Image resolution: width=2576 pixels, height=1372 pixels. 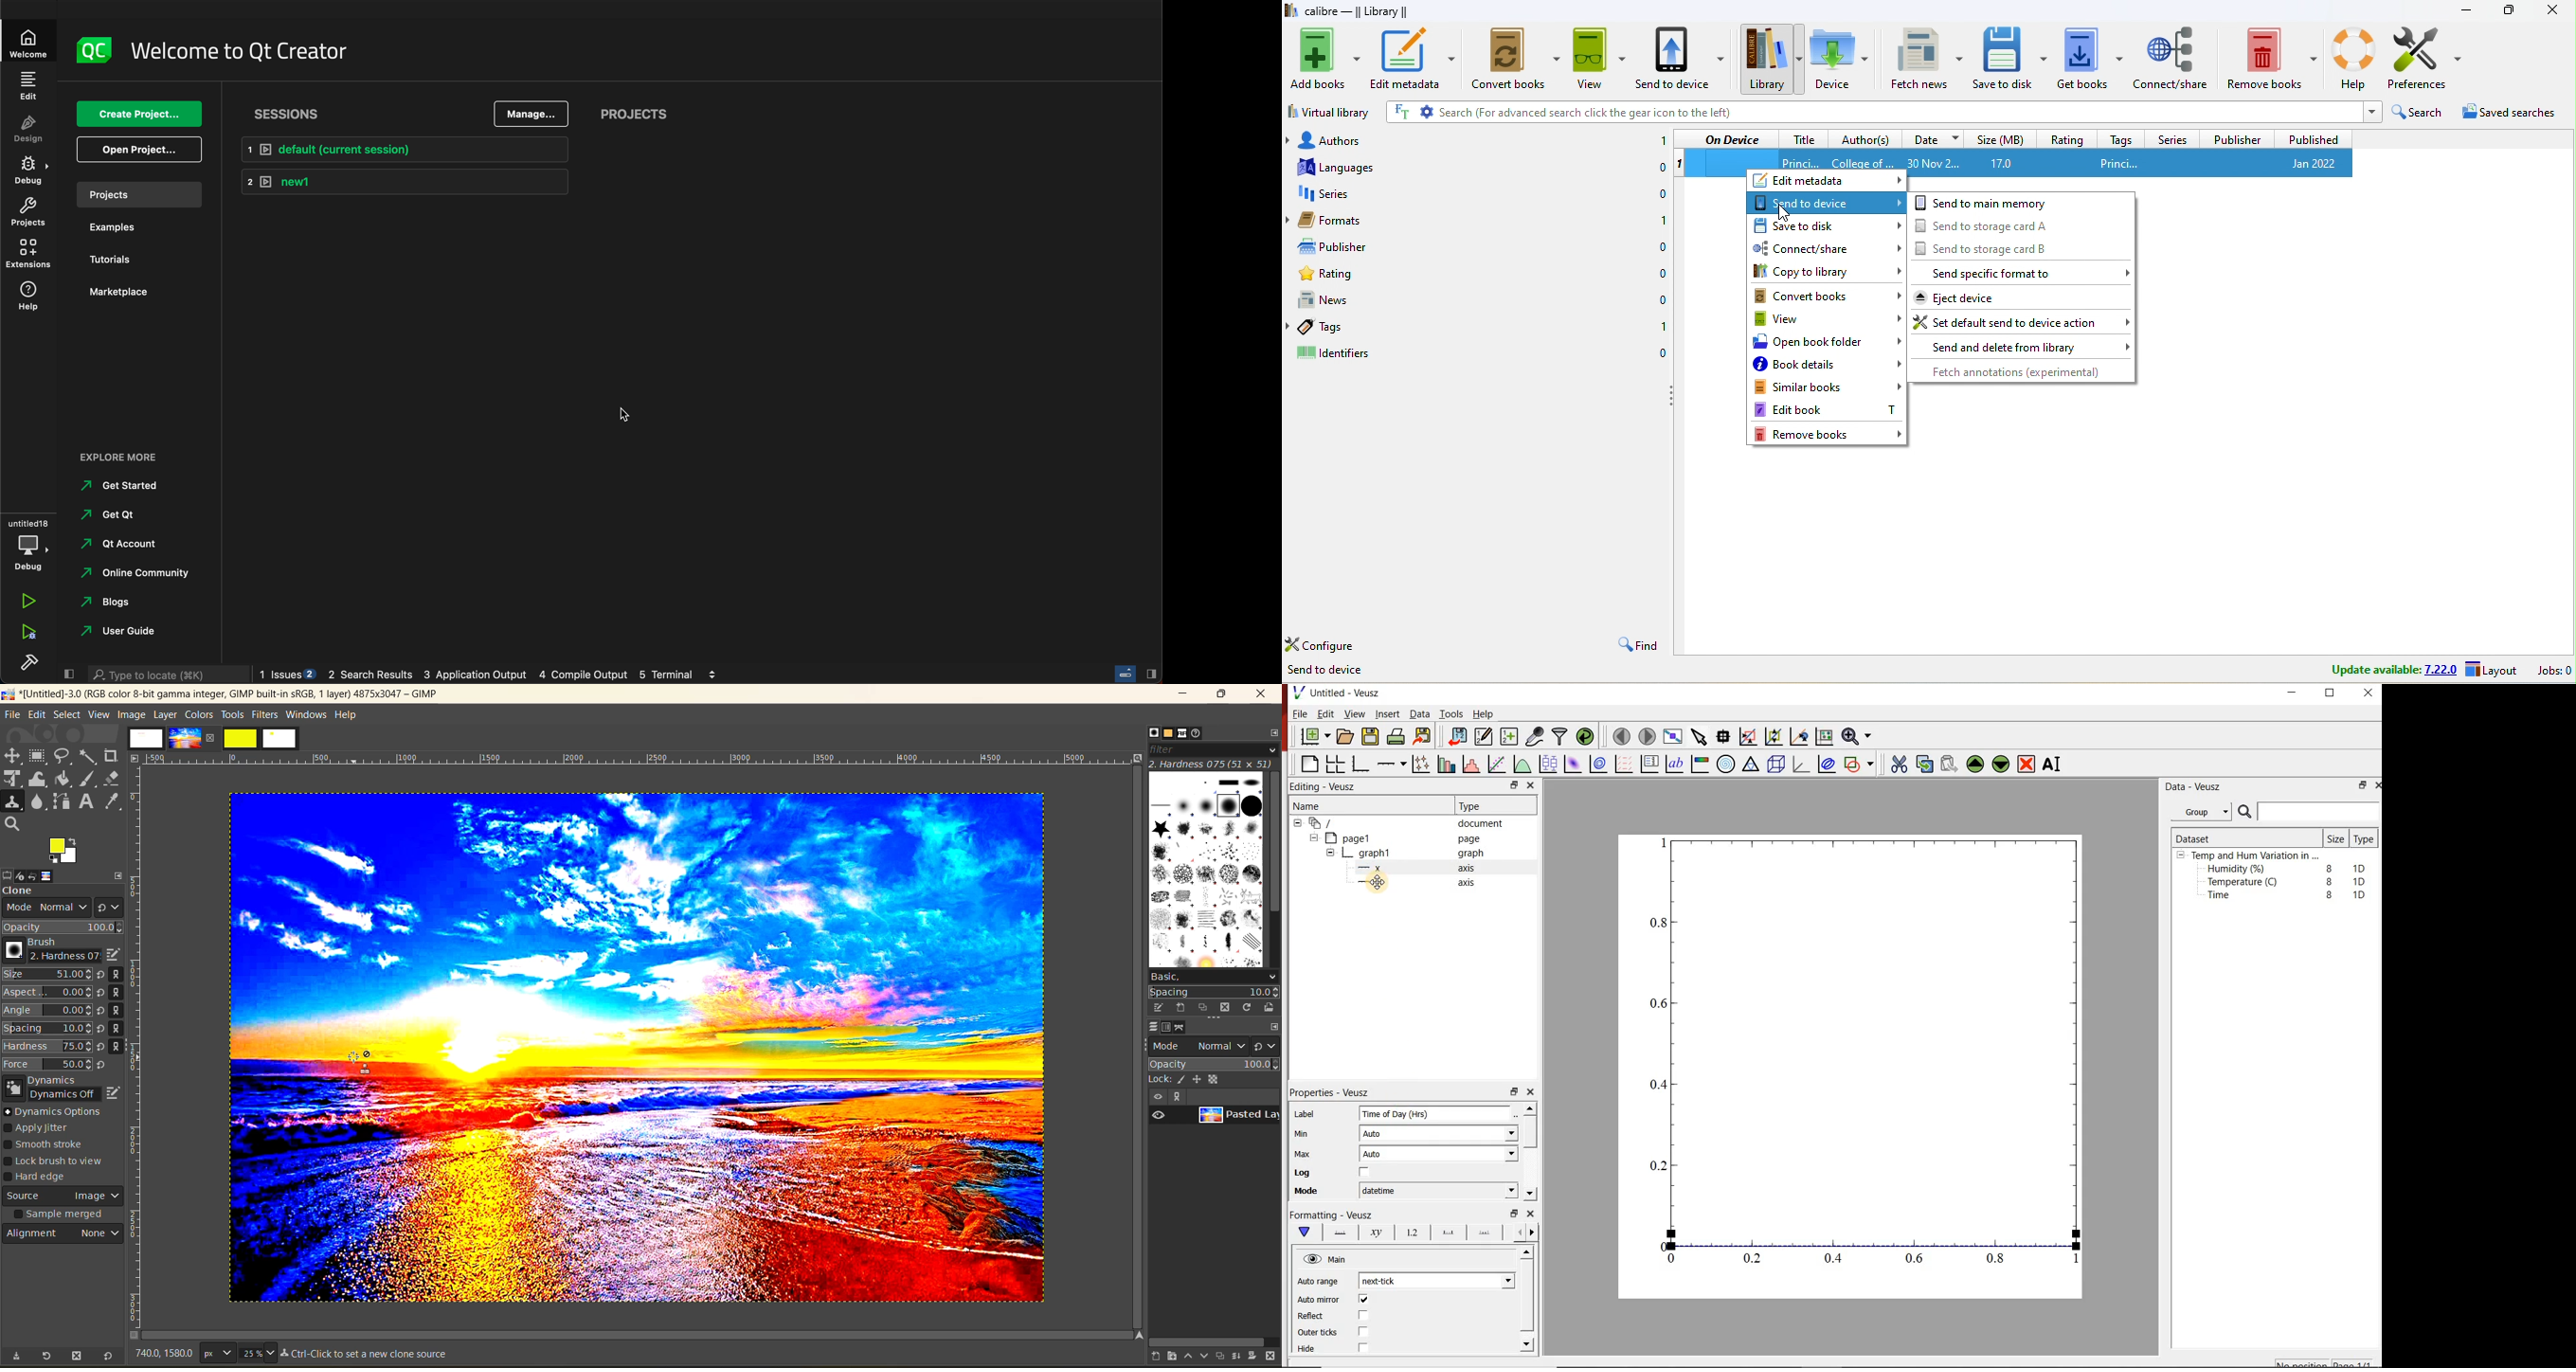 I want to click on run debug, so click(x=27, y=633).